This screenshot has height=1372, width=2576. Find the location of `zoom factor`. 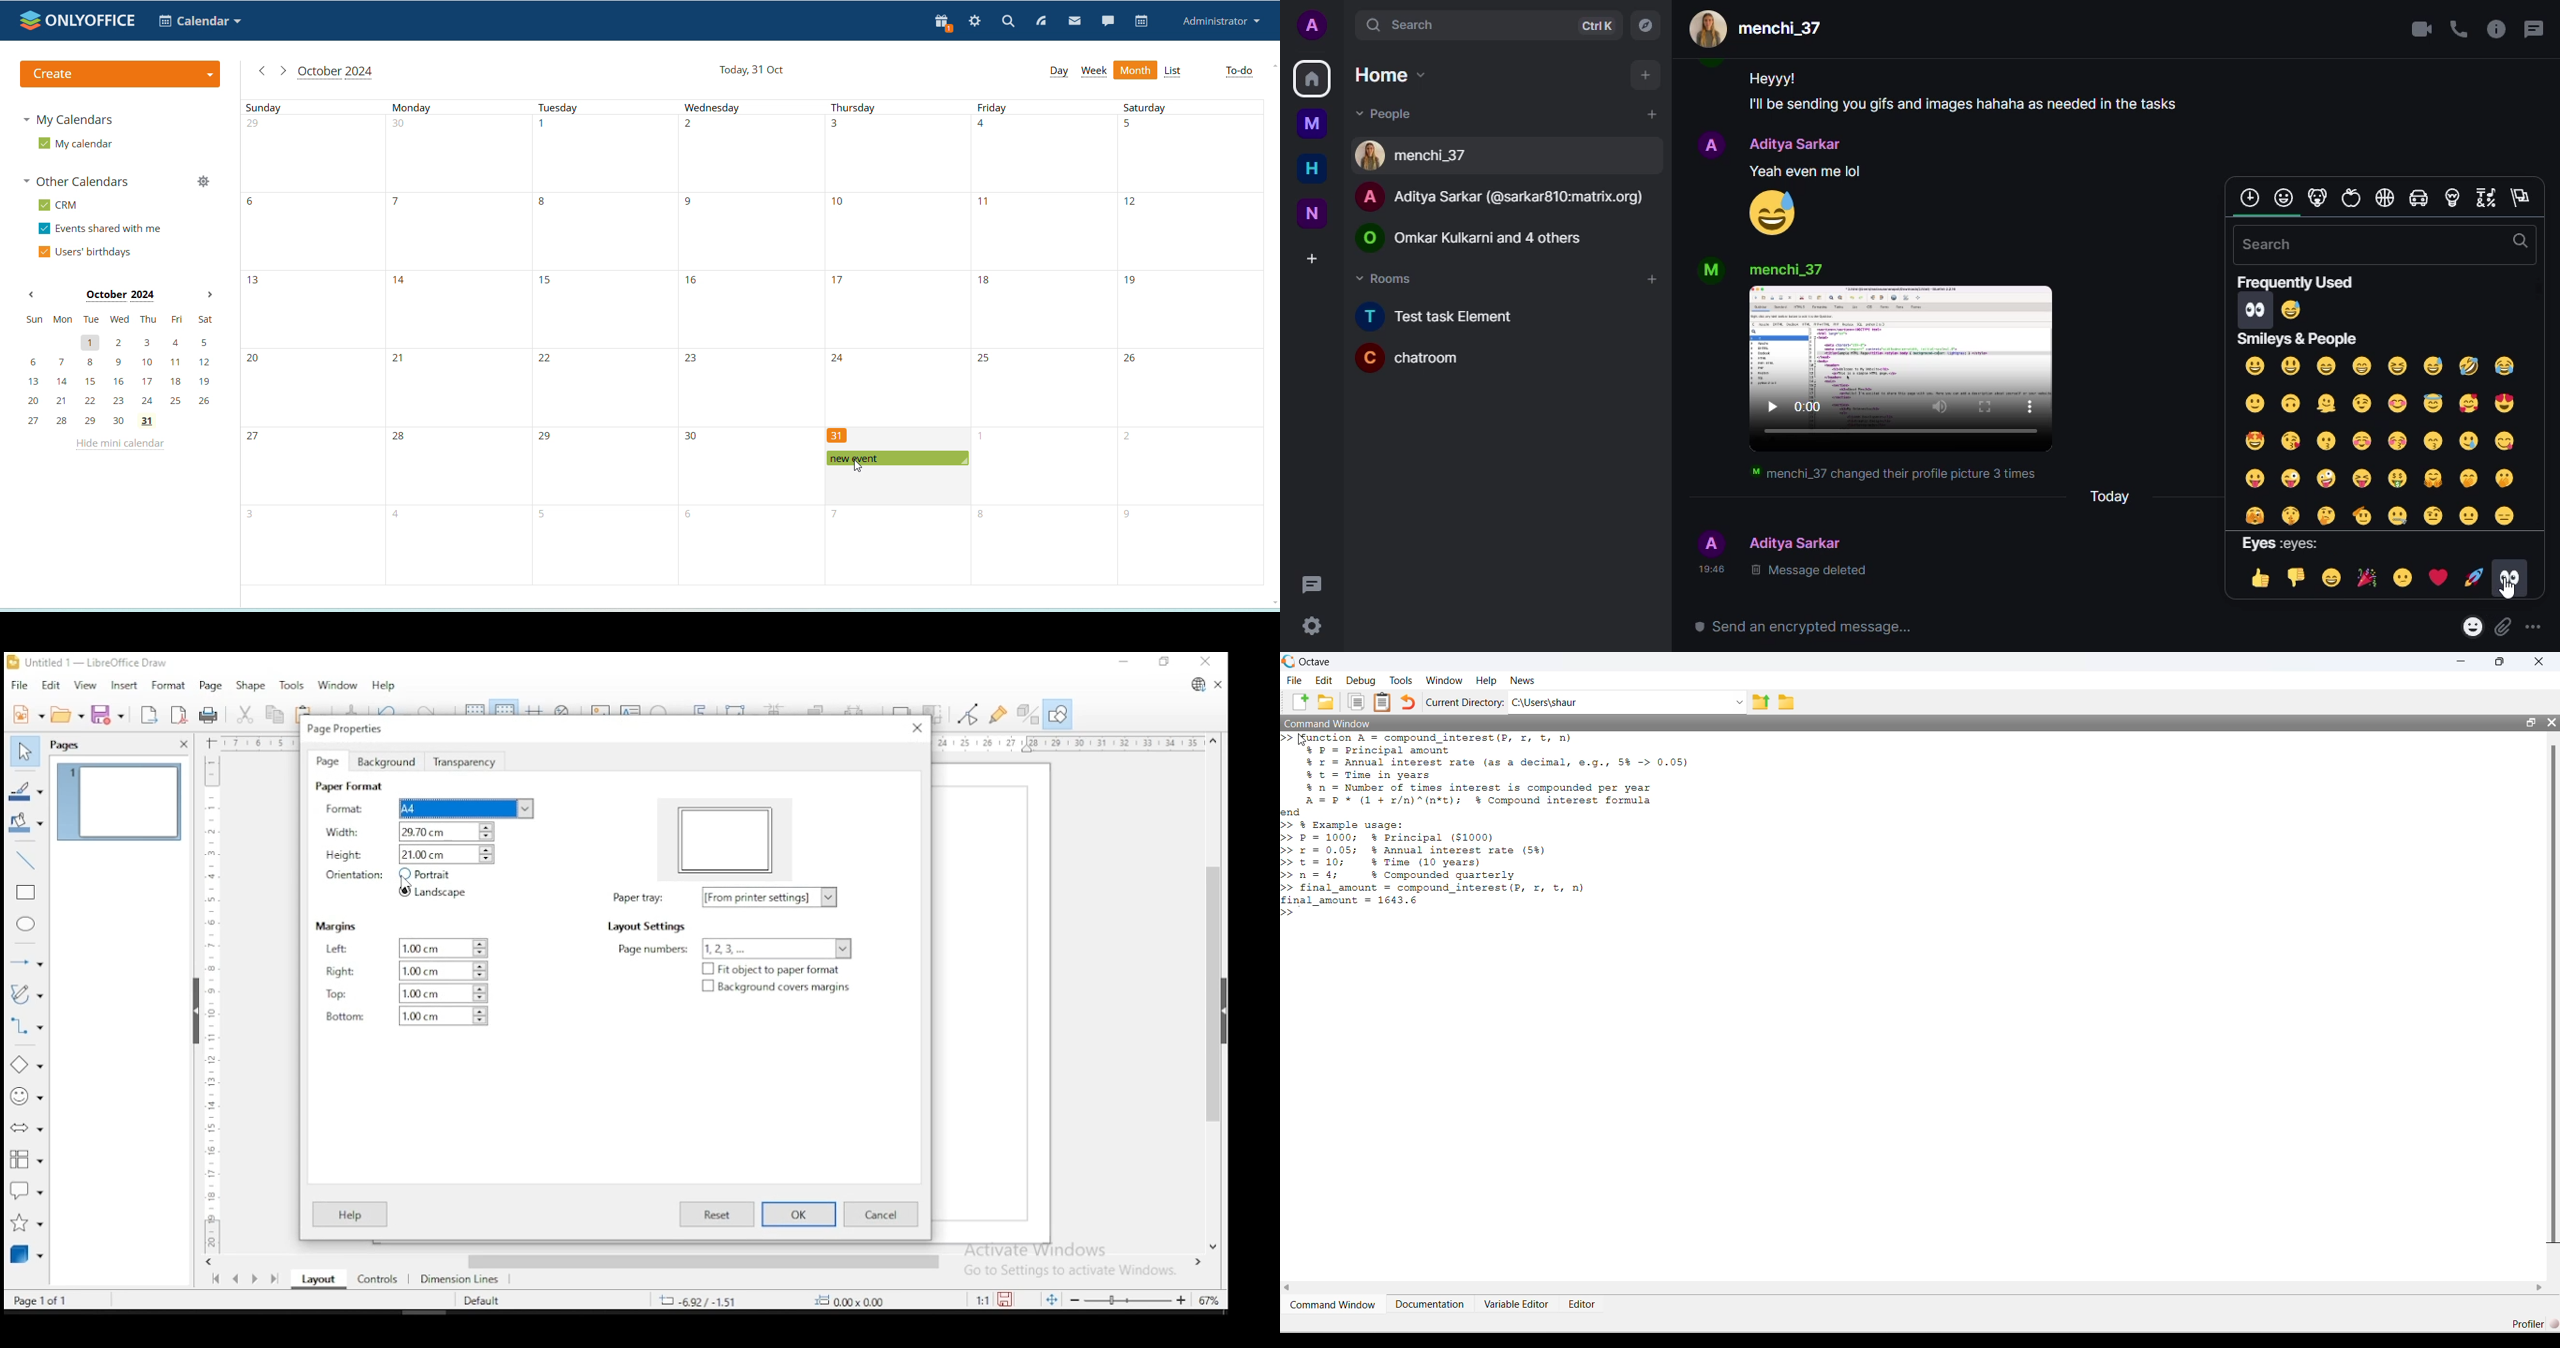

zoom factor is located at coordinates (1210, 1299).